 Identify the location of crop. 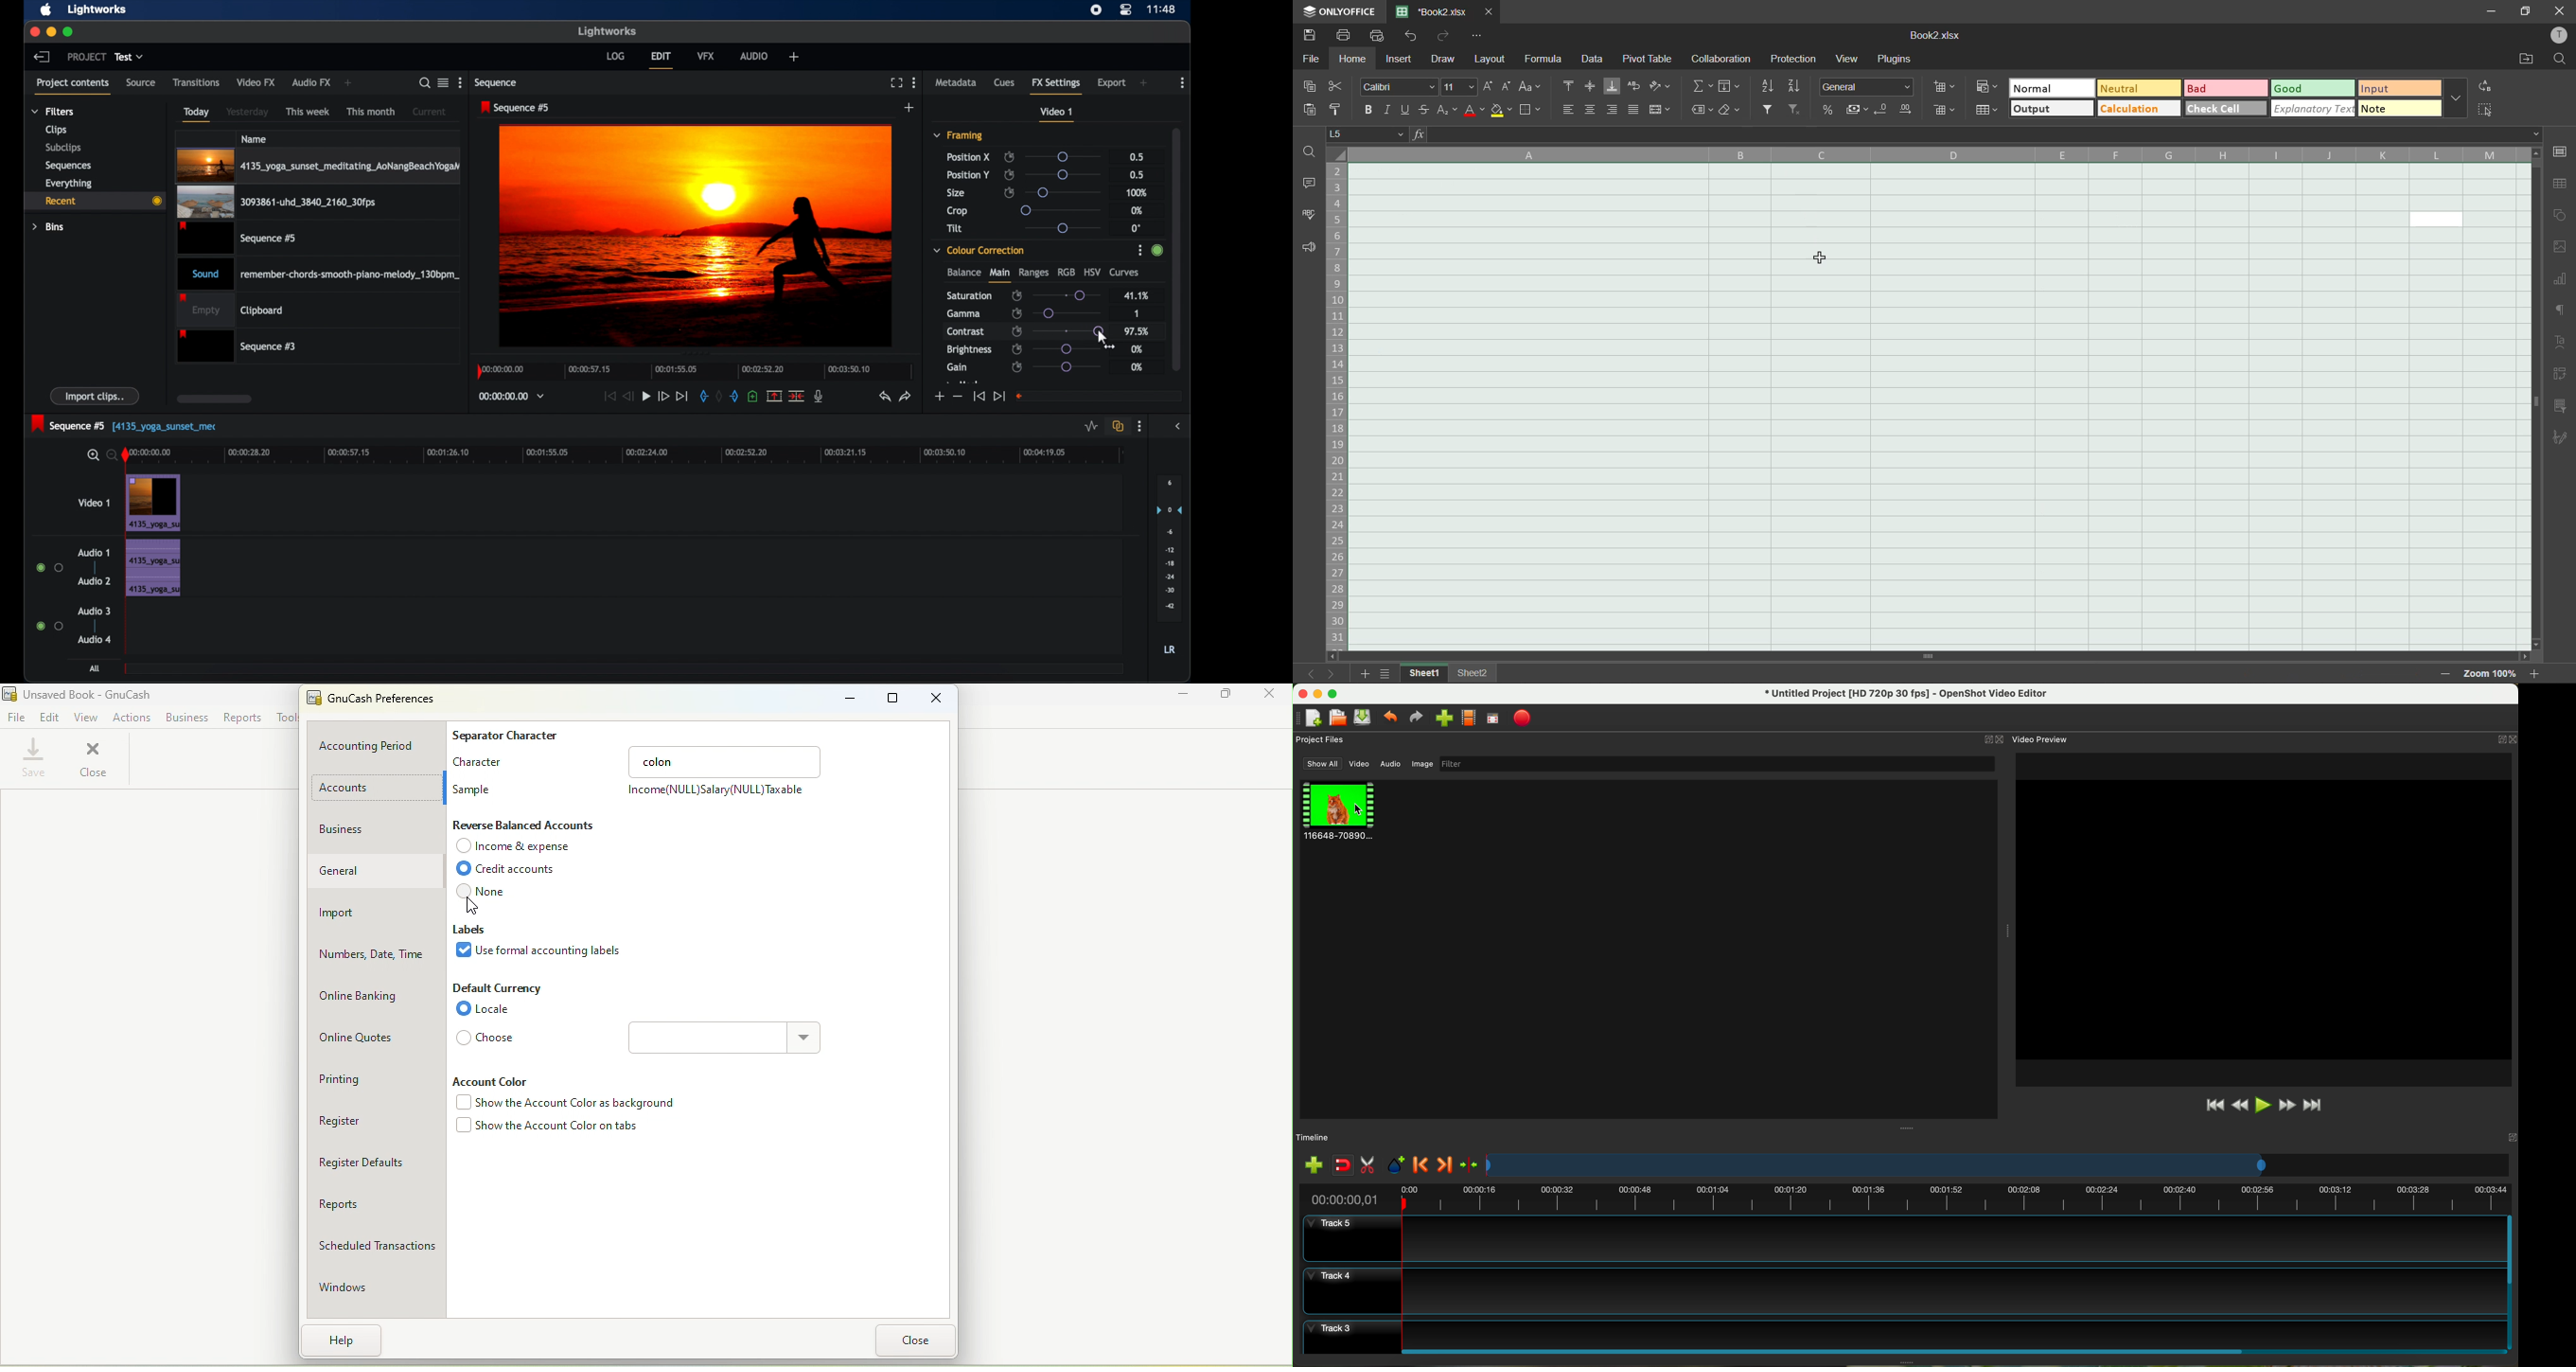
(958, 211).